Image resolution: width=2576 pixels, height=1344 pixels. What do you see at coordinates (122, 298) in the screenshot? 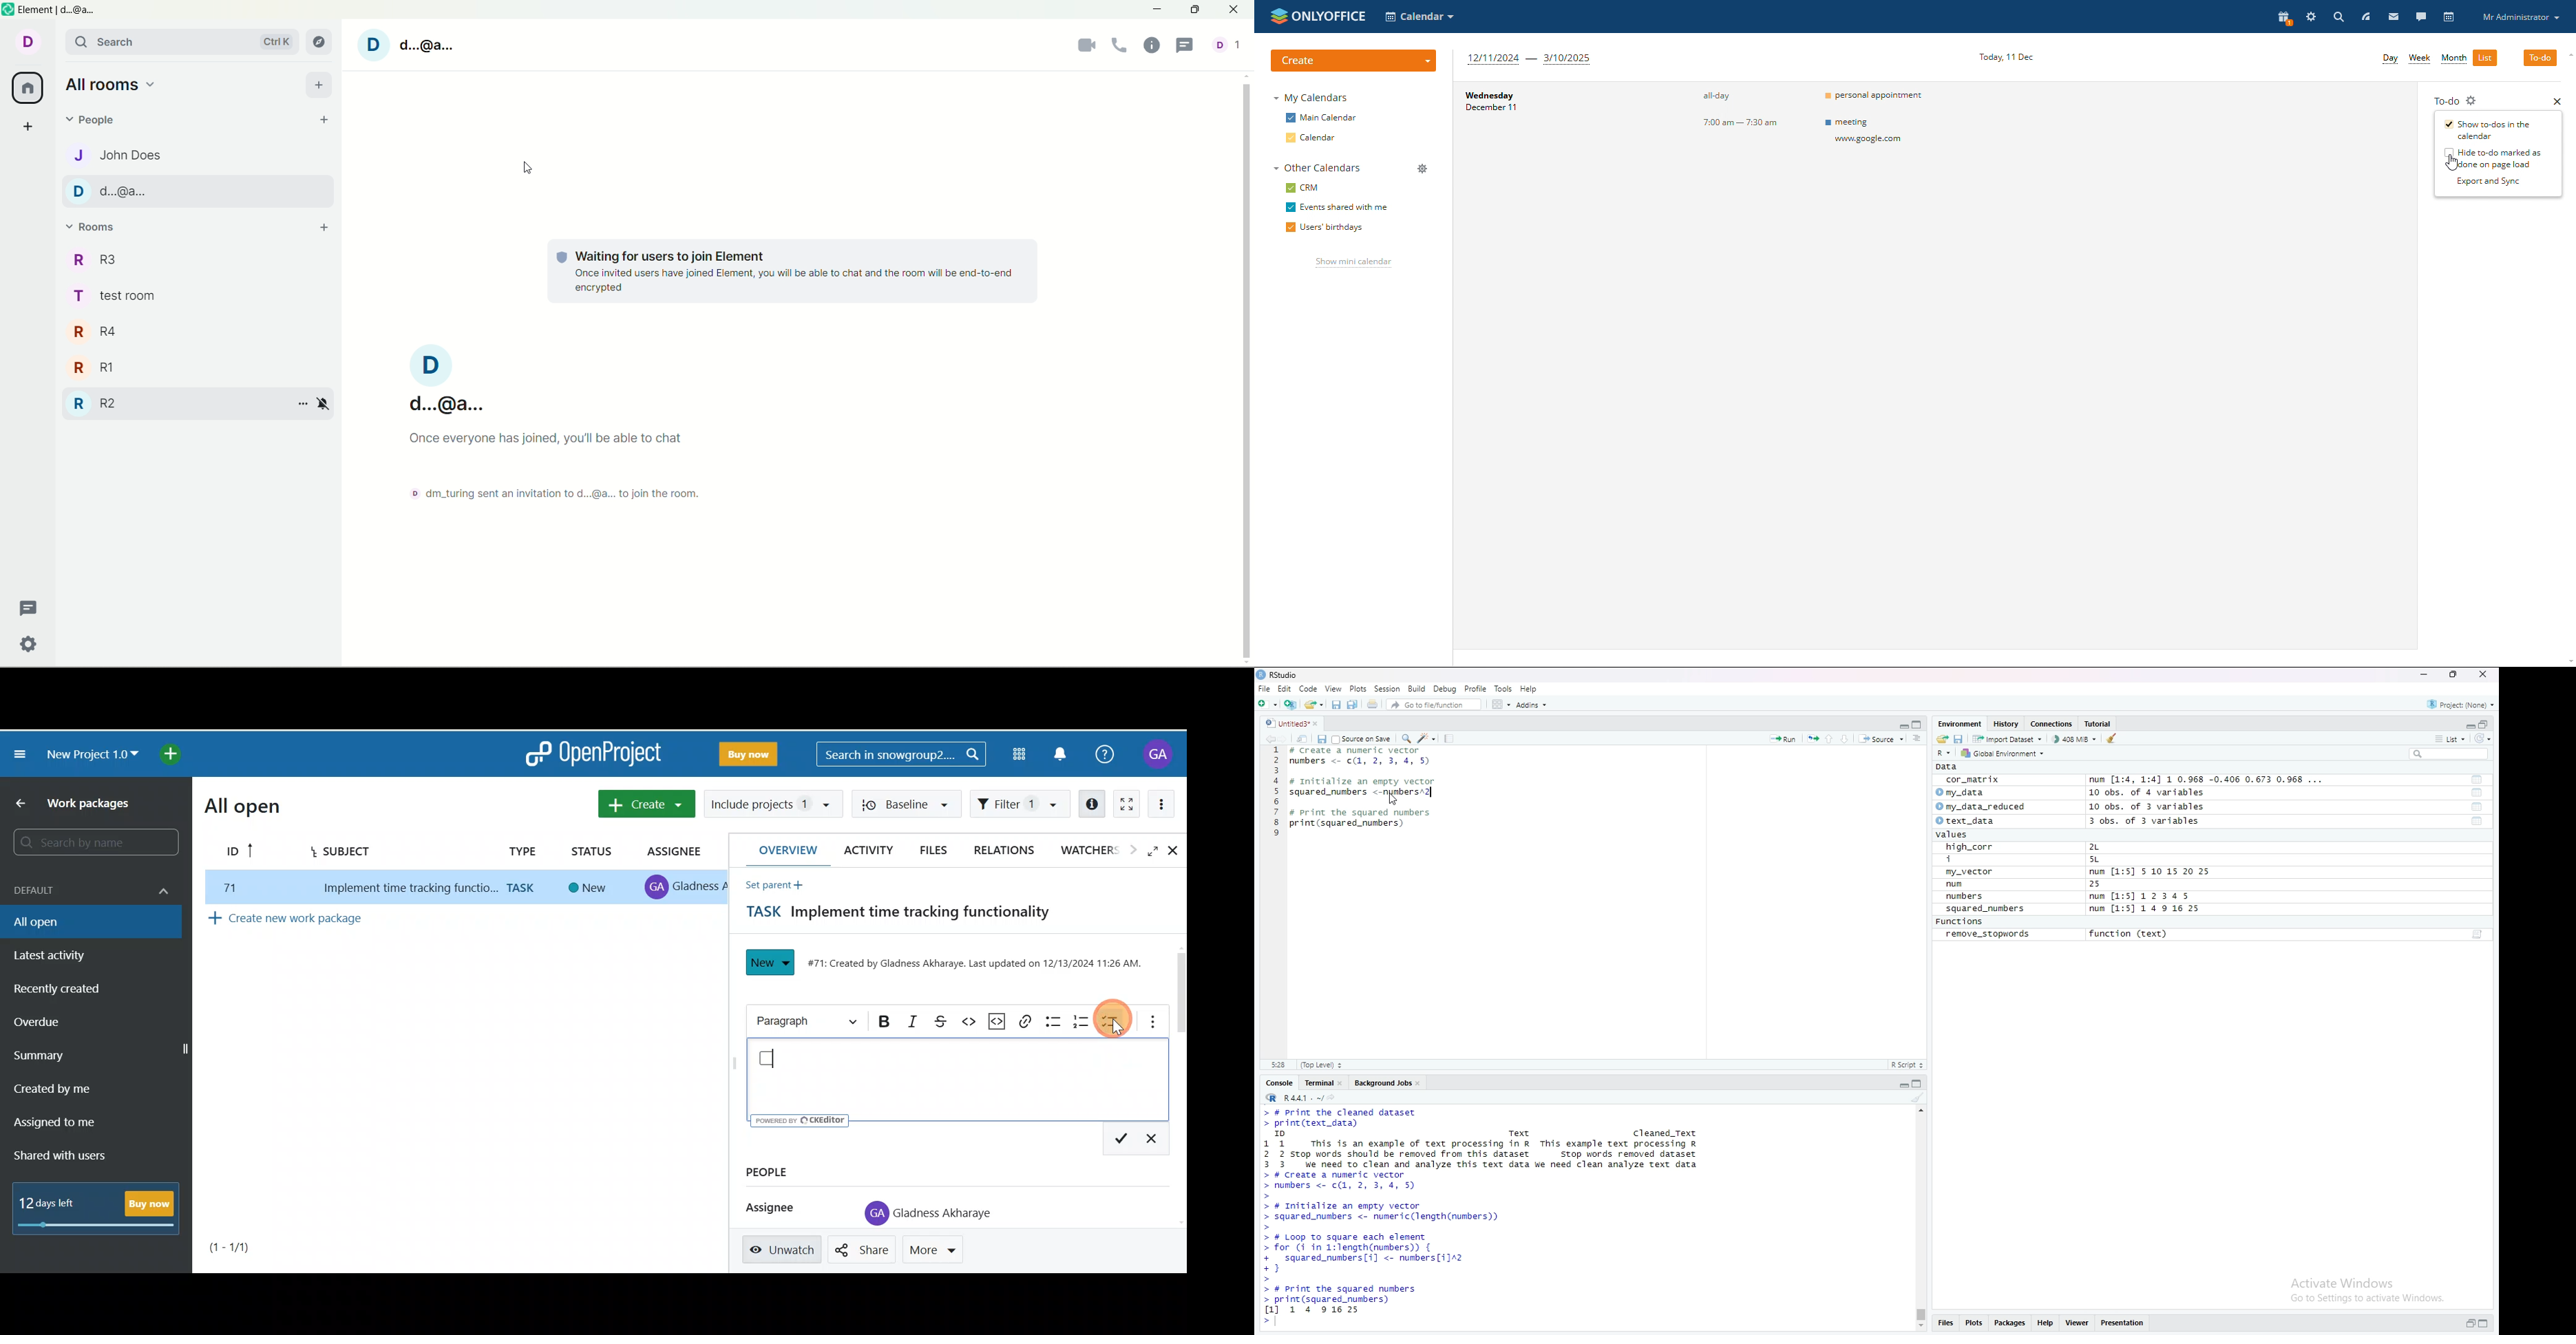
I see `test room` at bounding box center [122, 298].